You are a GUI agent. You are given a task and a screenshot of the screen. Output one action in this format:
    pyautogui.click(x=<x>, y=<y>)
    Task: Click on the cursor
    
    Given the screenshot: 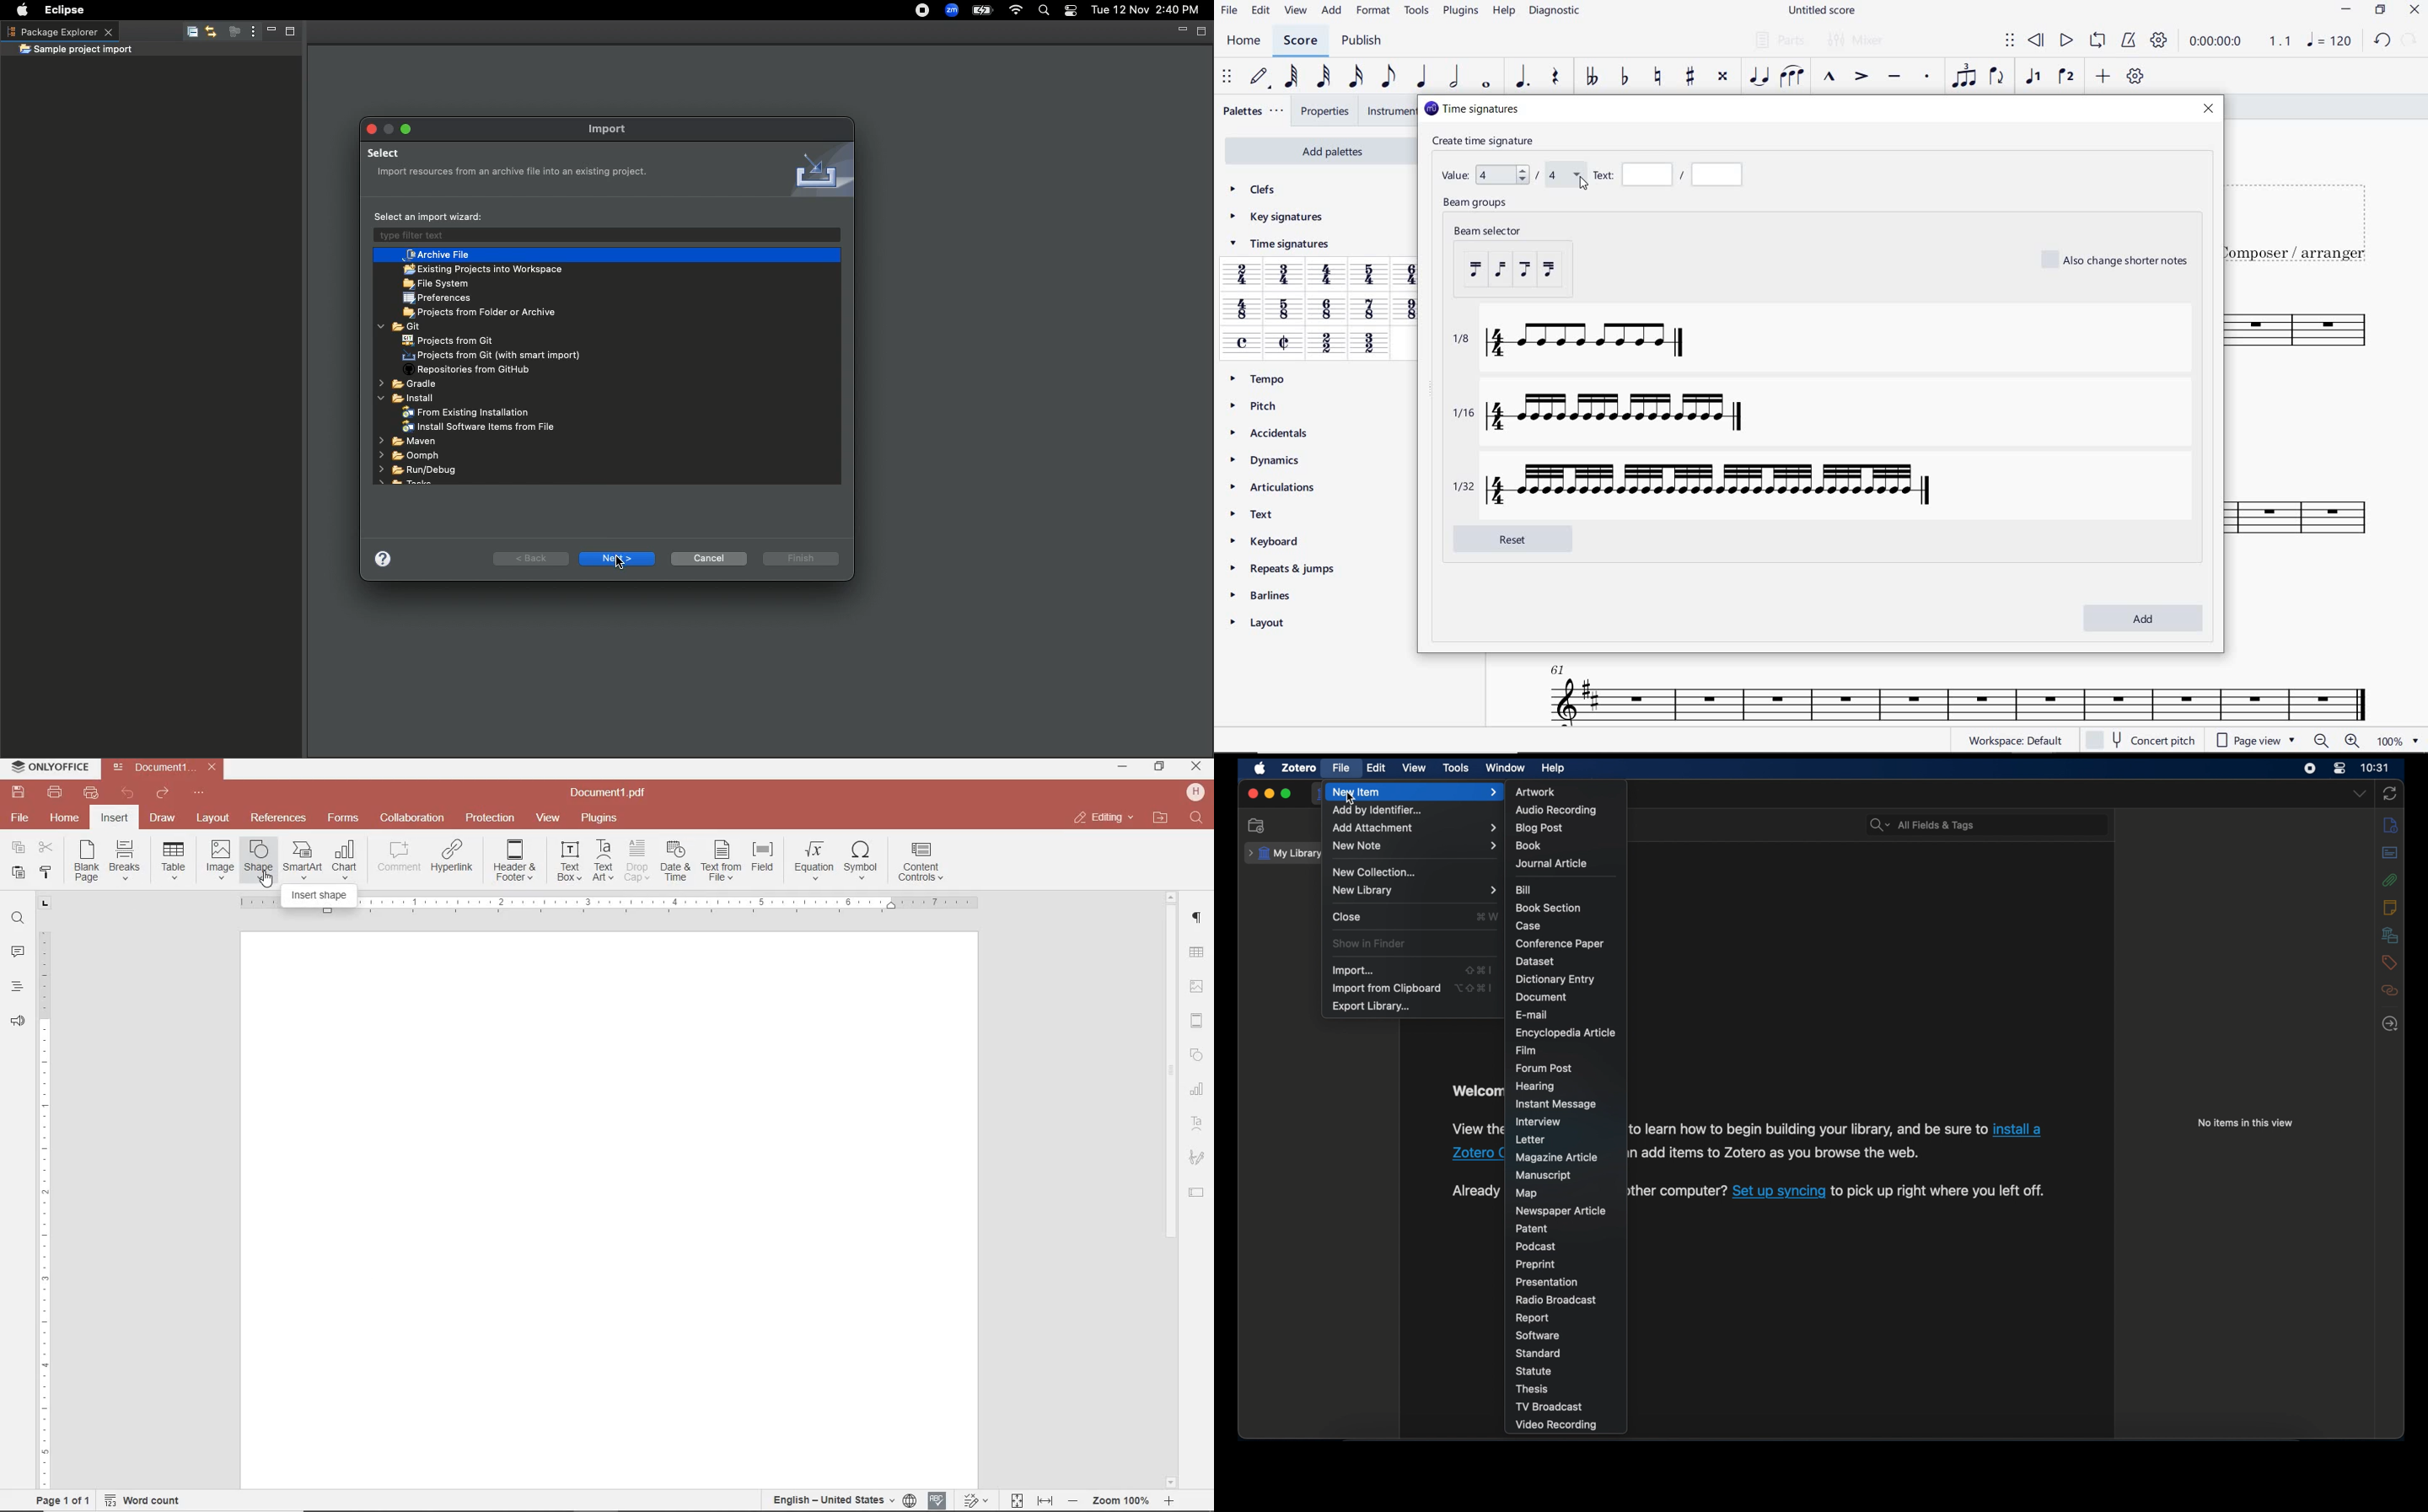 What is the action you would take?
    pyautogui.click(x=1351, y=798)
    